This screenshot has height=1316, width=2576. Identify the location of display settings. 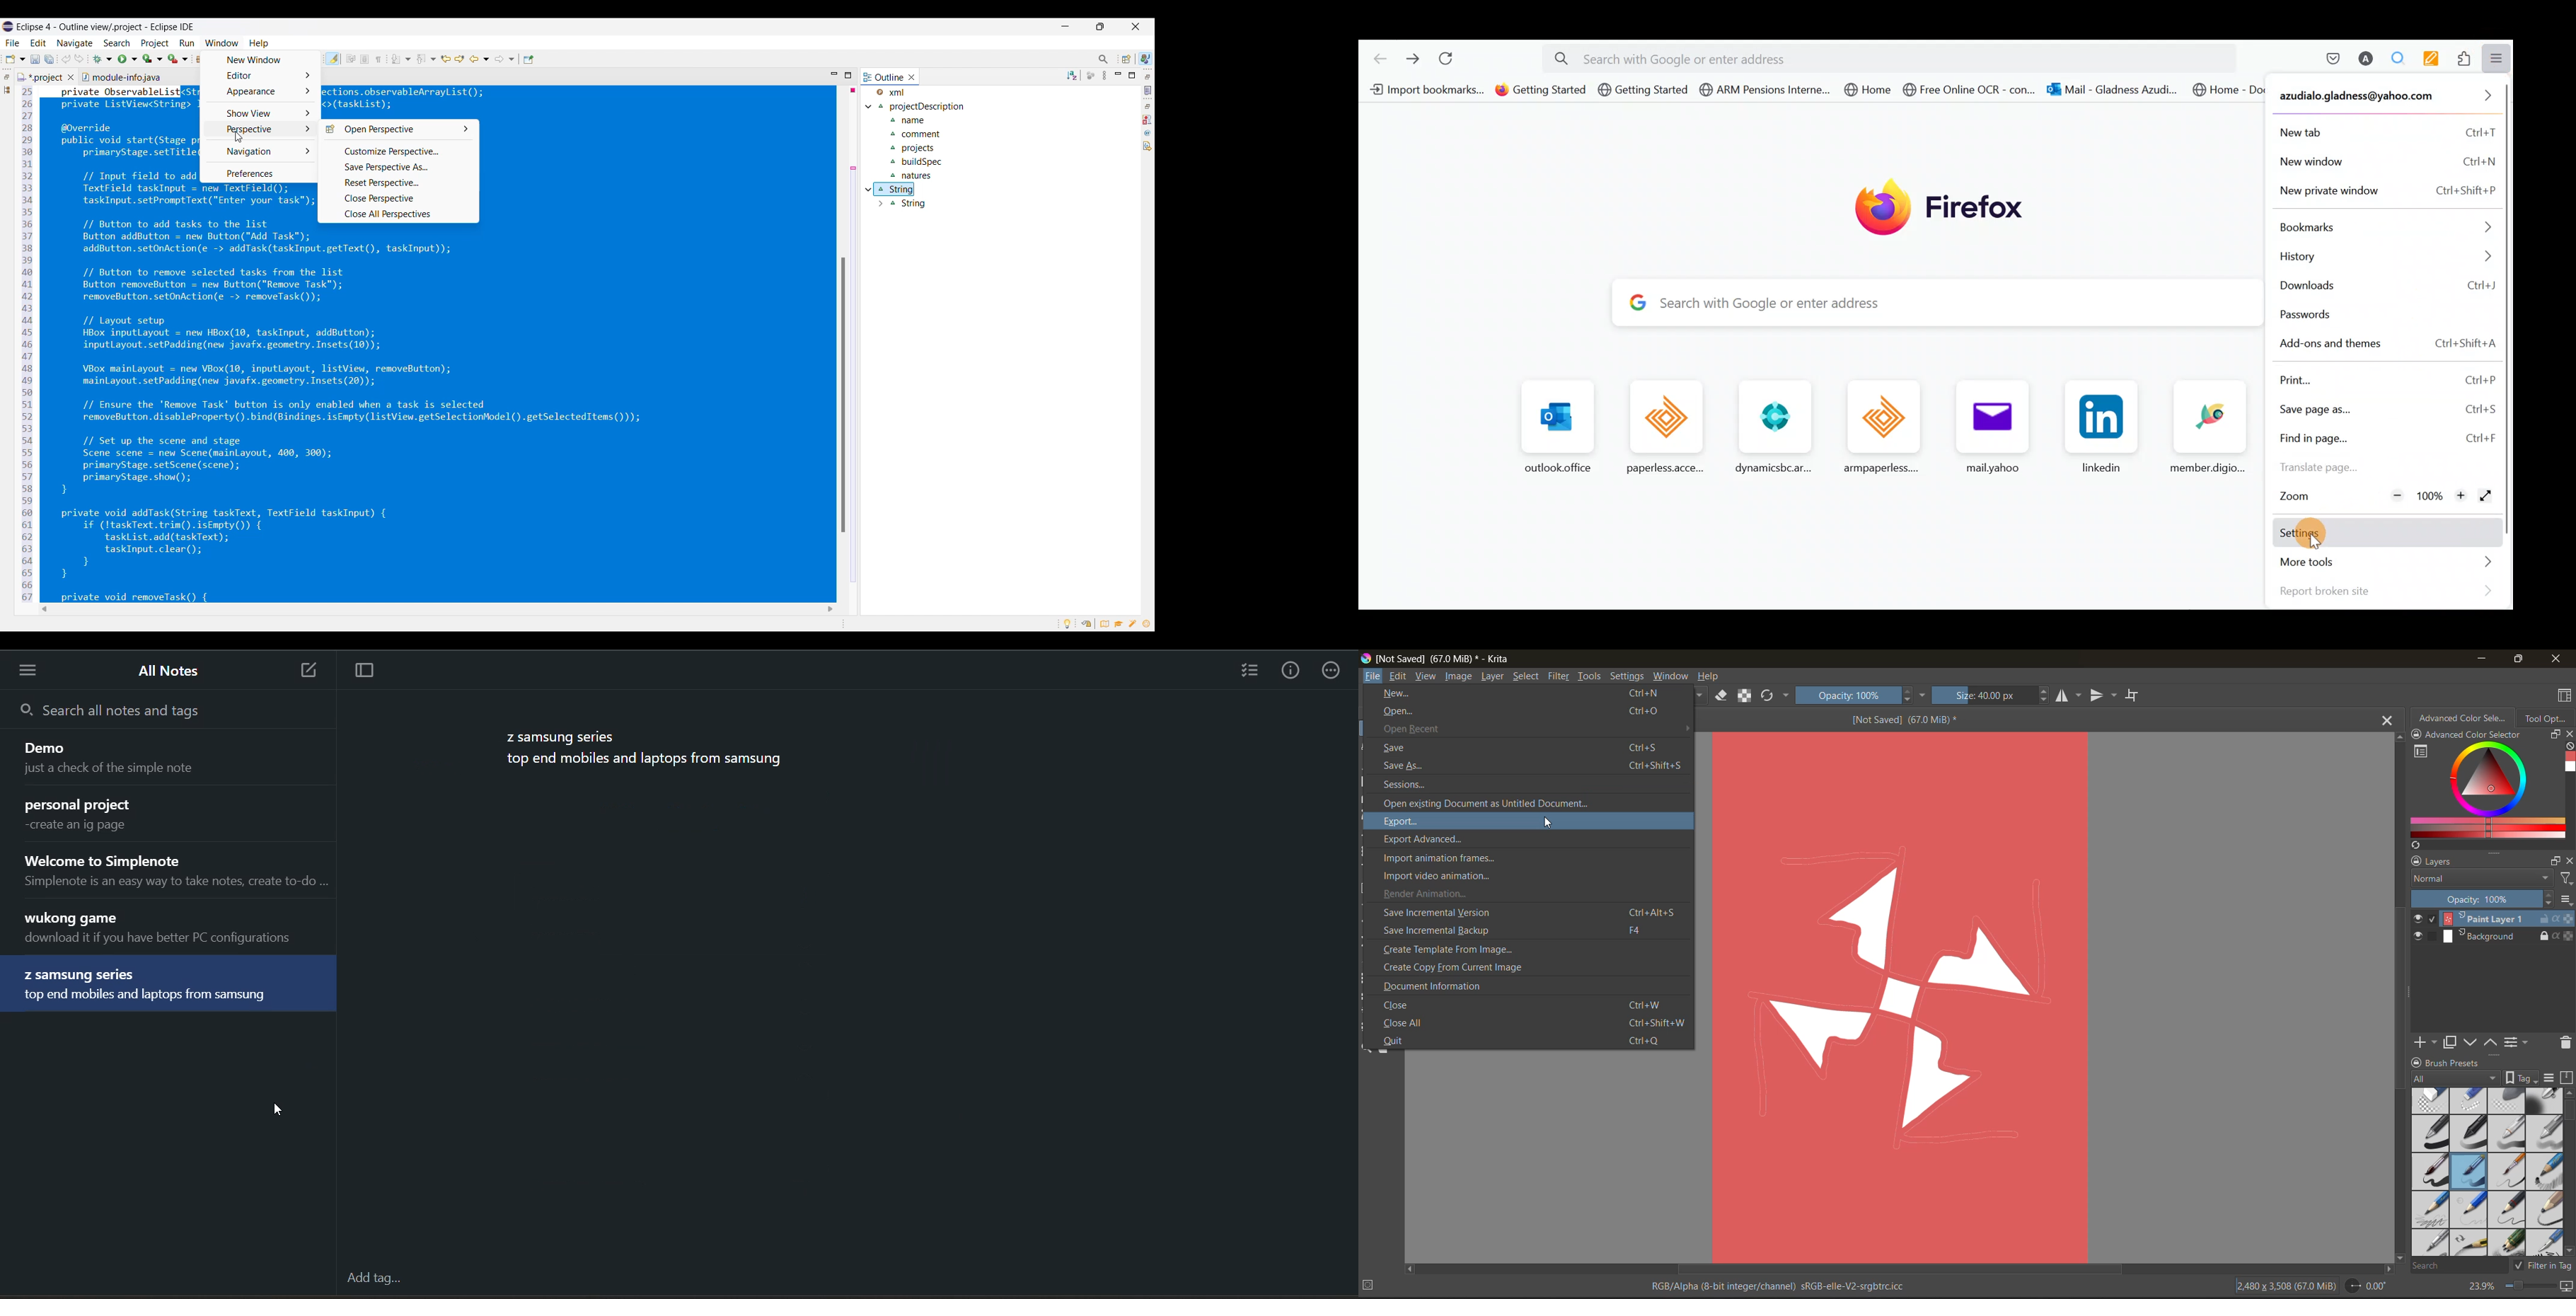
(2551, 1078).